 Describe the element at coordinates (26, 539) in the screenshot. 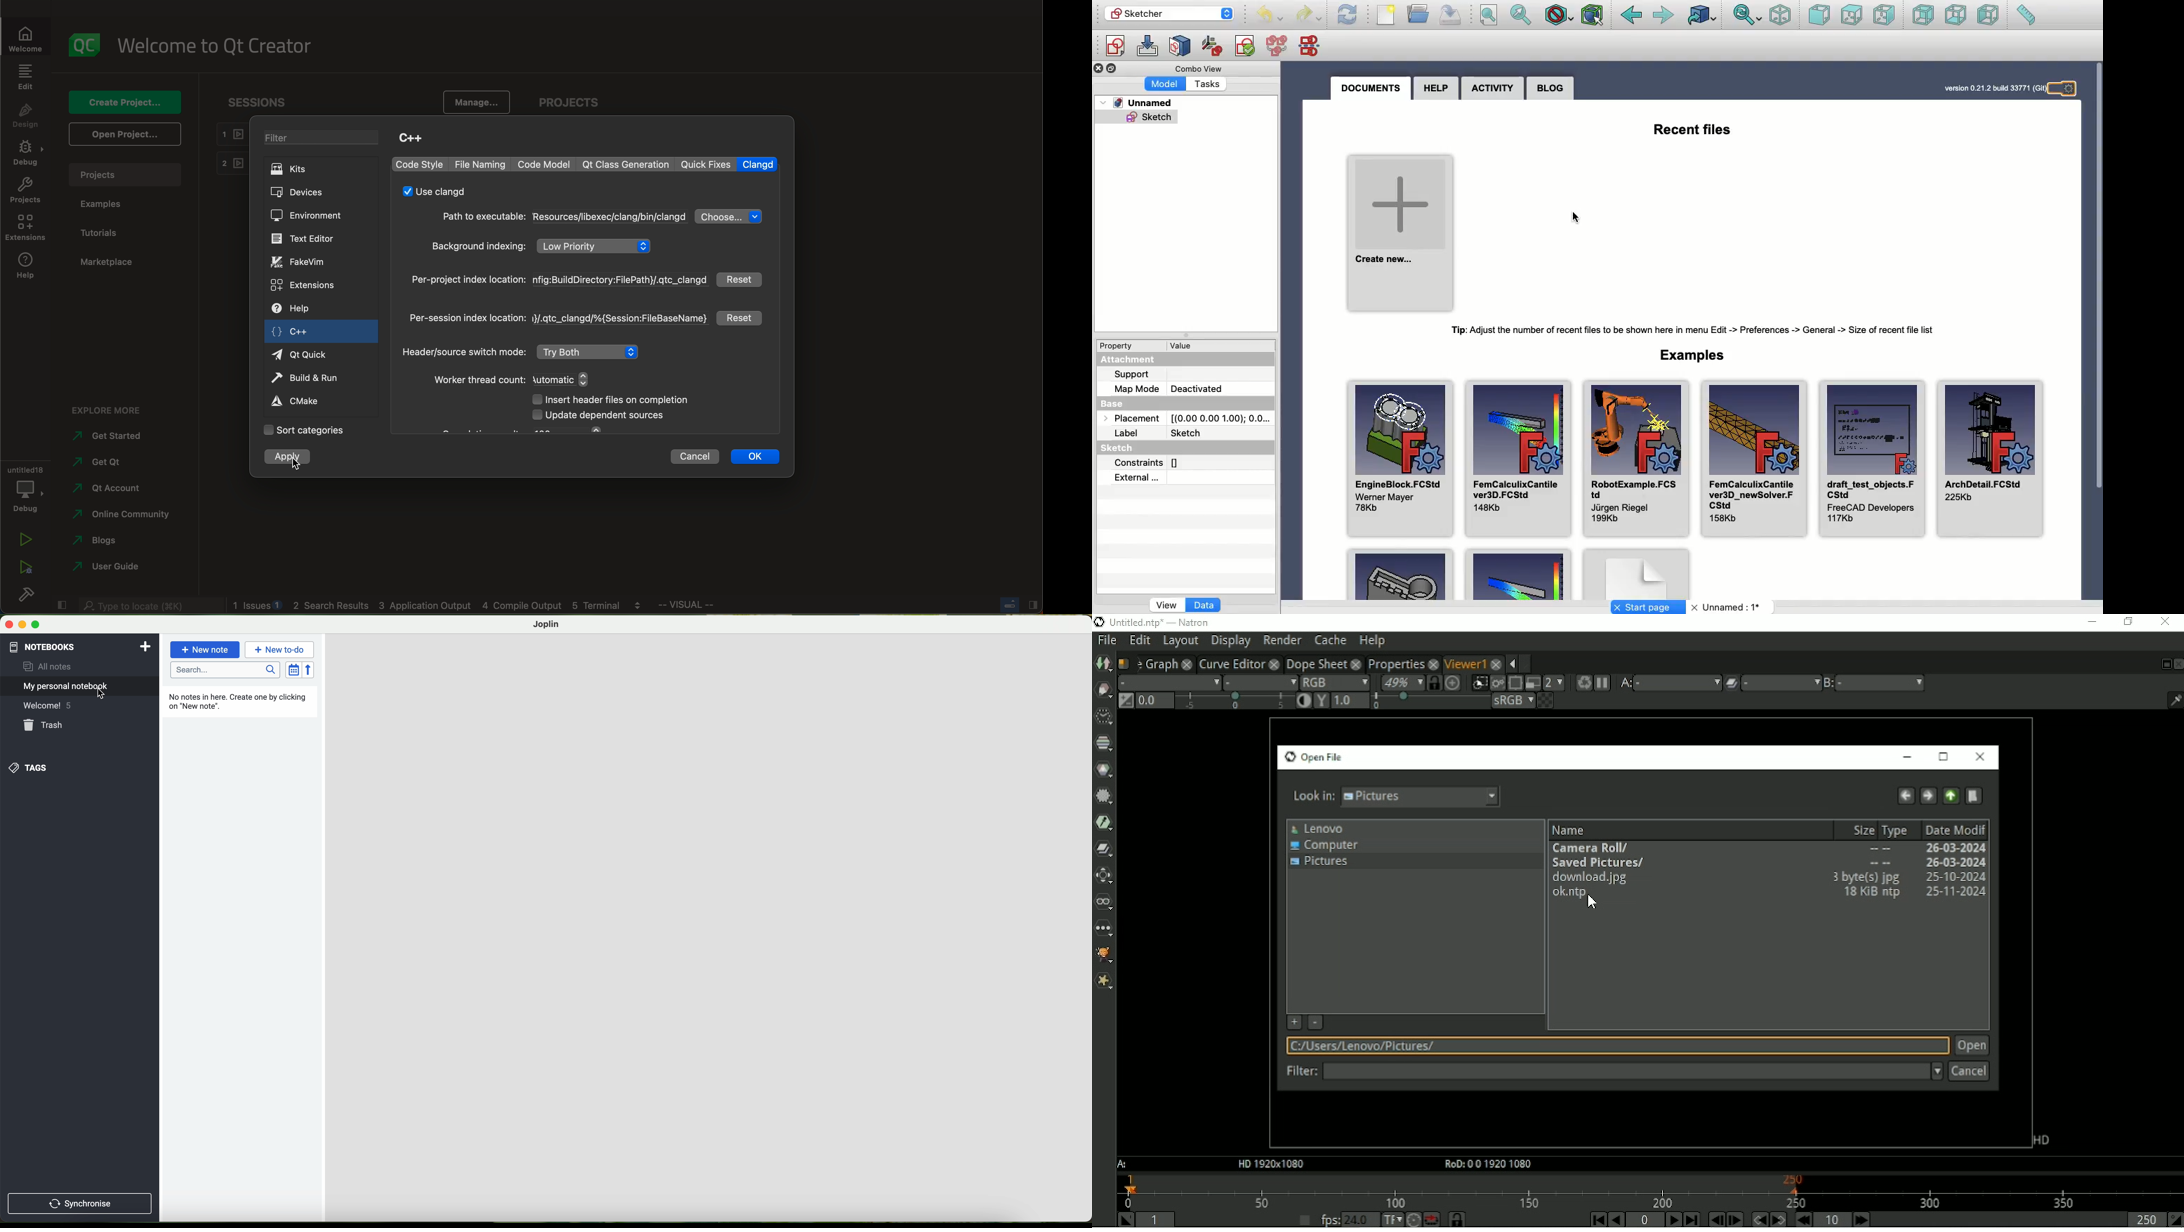

I see `run` at that location.